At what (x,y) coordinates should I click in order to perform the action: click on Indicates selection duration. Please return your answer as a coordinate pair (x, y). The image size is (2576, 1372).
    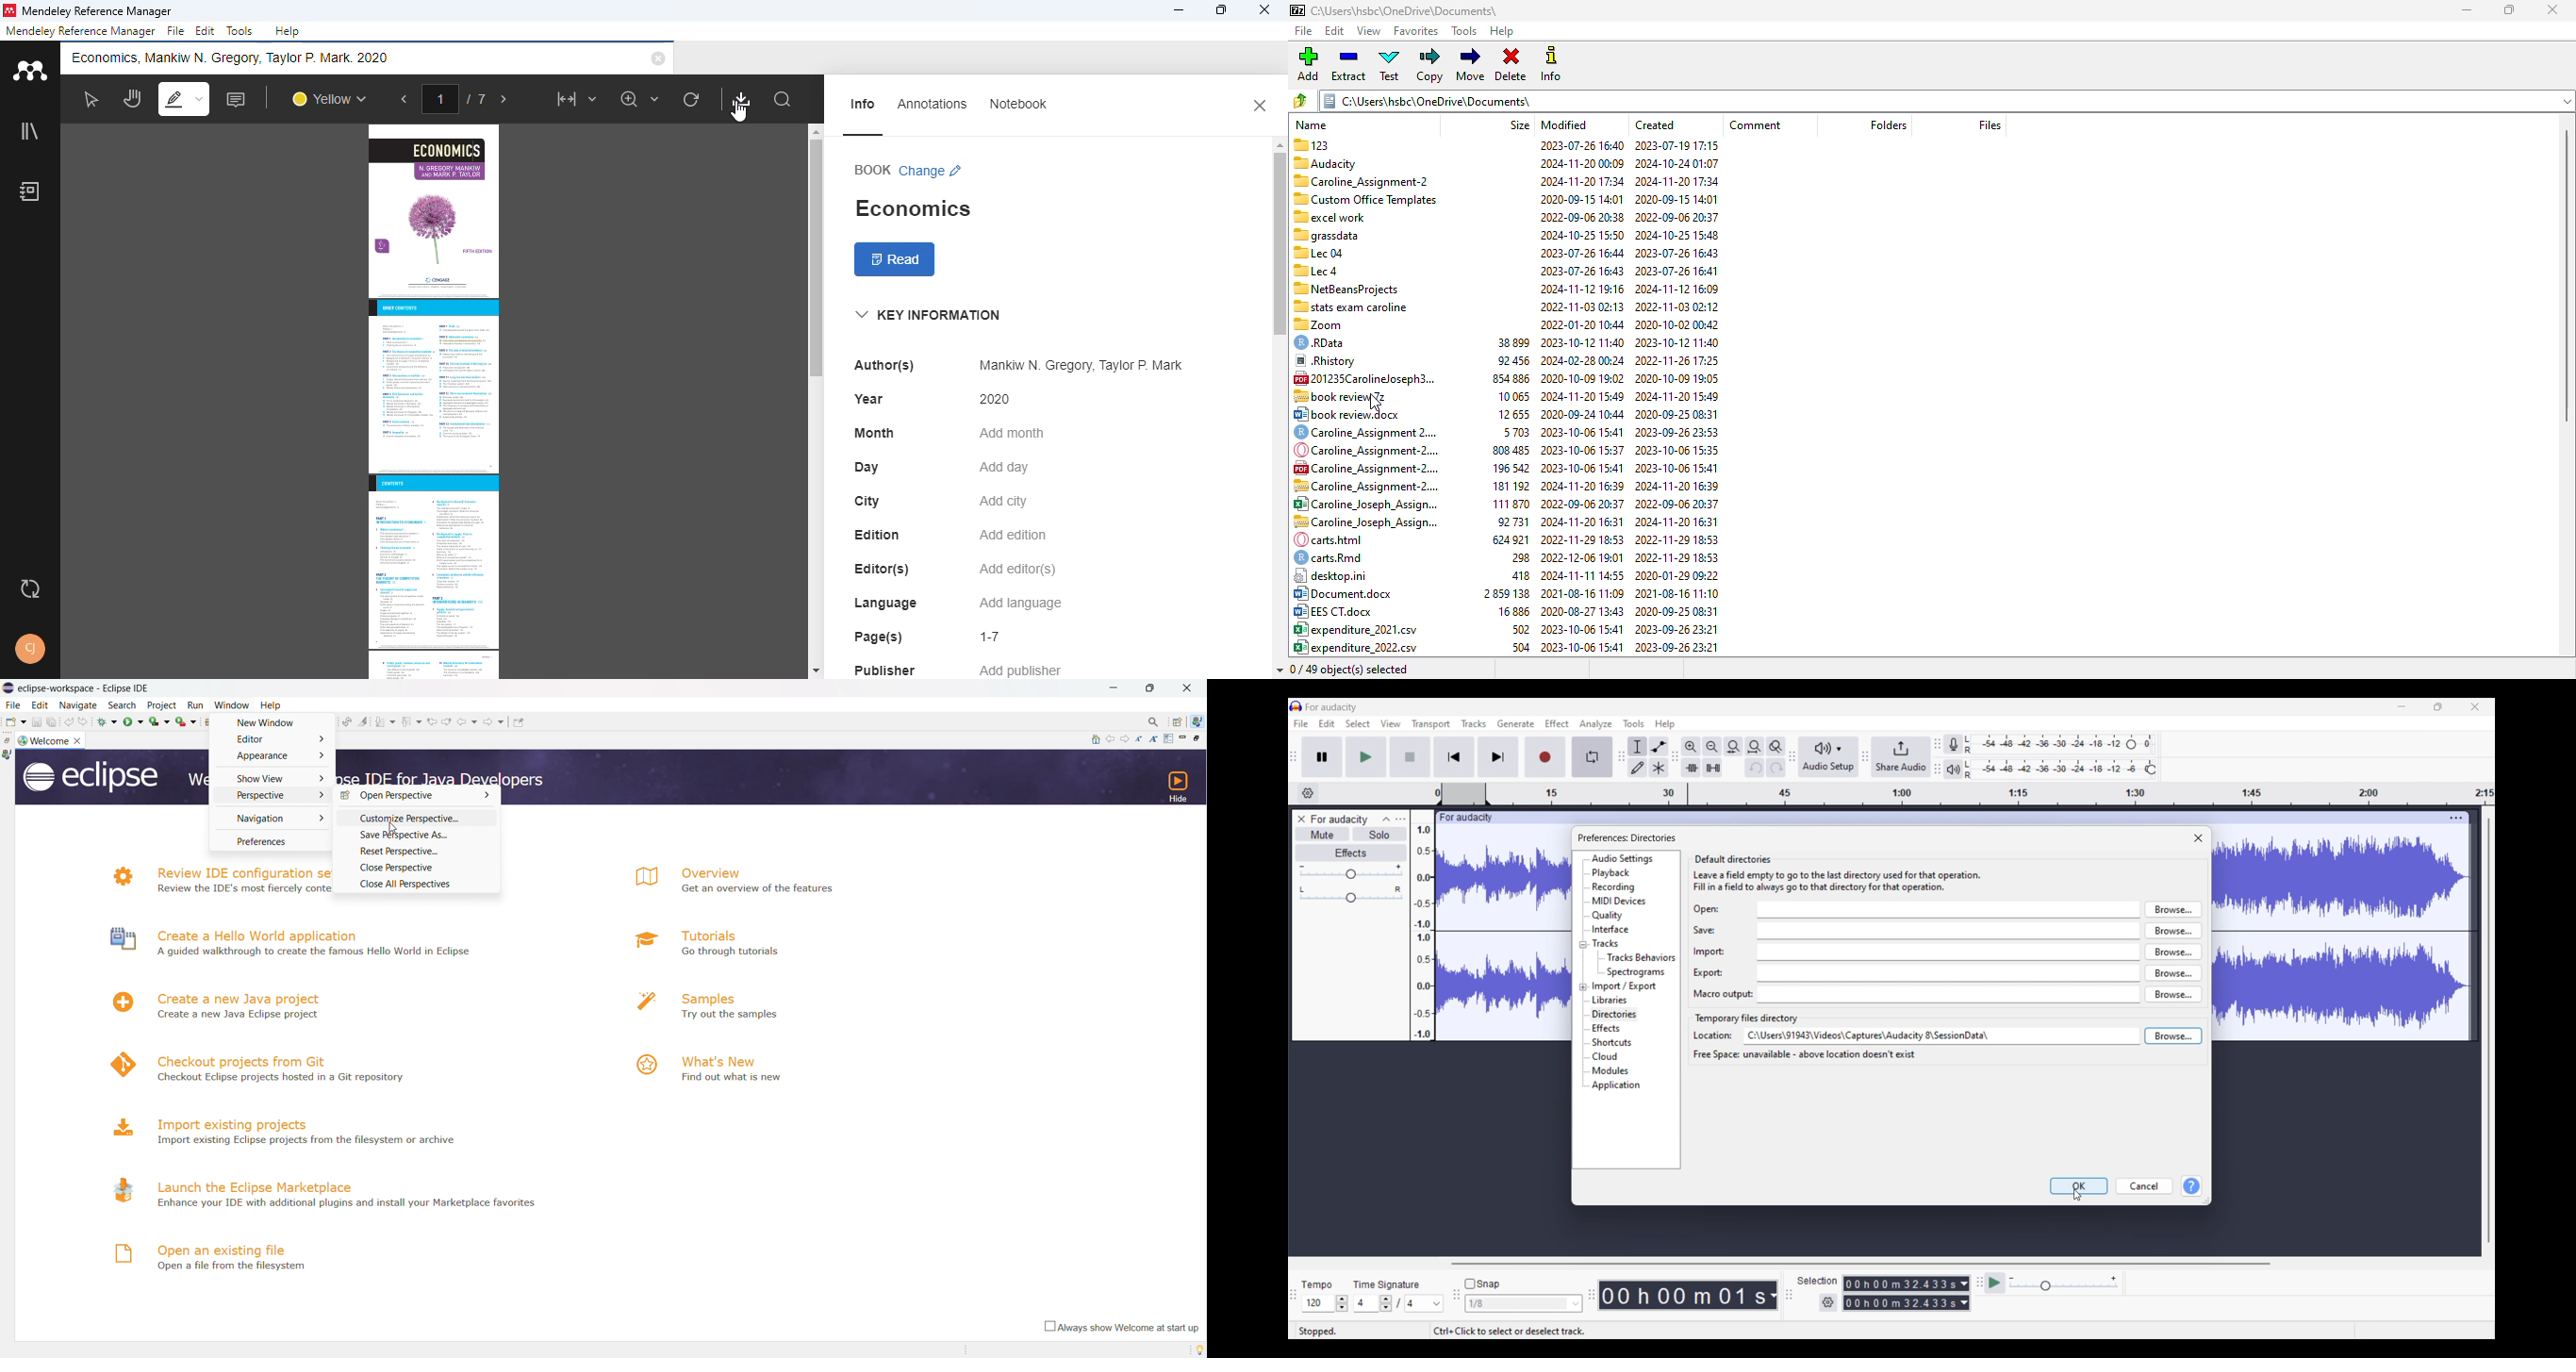
    Looking at the image, I should click on (1817, 1281).